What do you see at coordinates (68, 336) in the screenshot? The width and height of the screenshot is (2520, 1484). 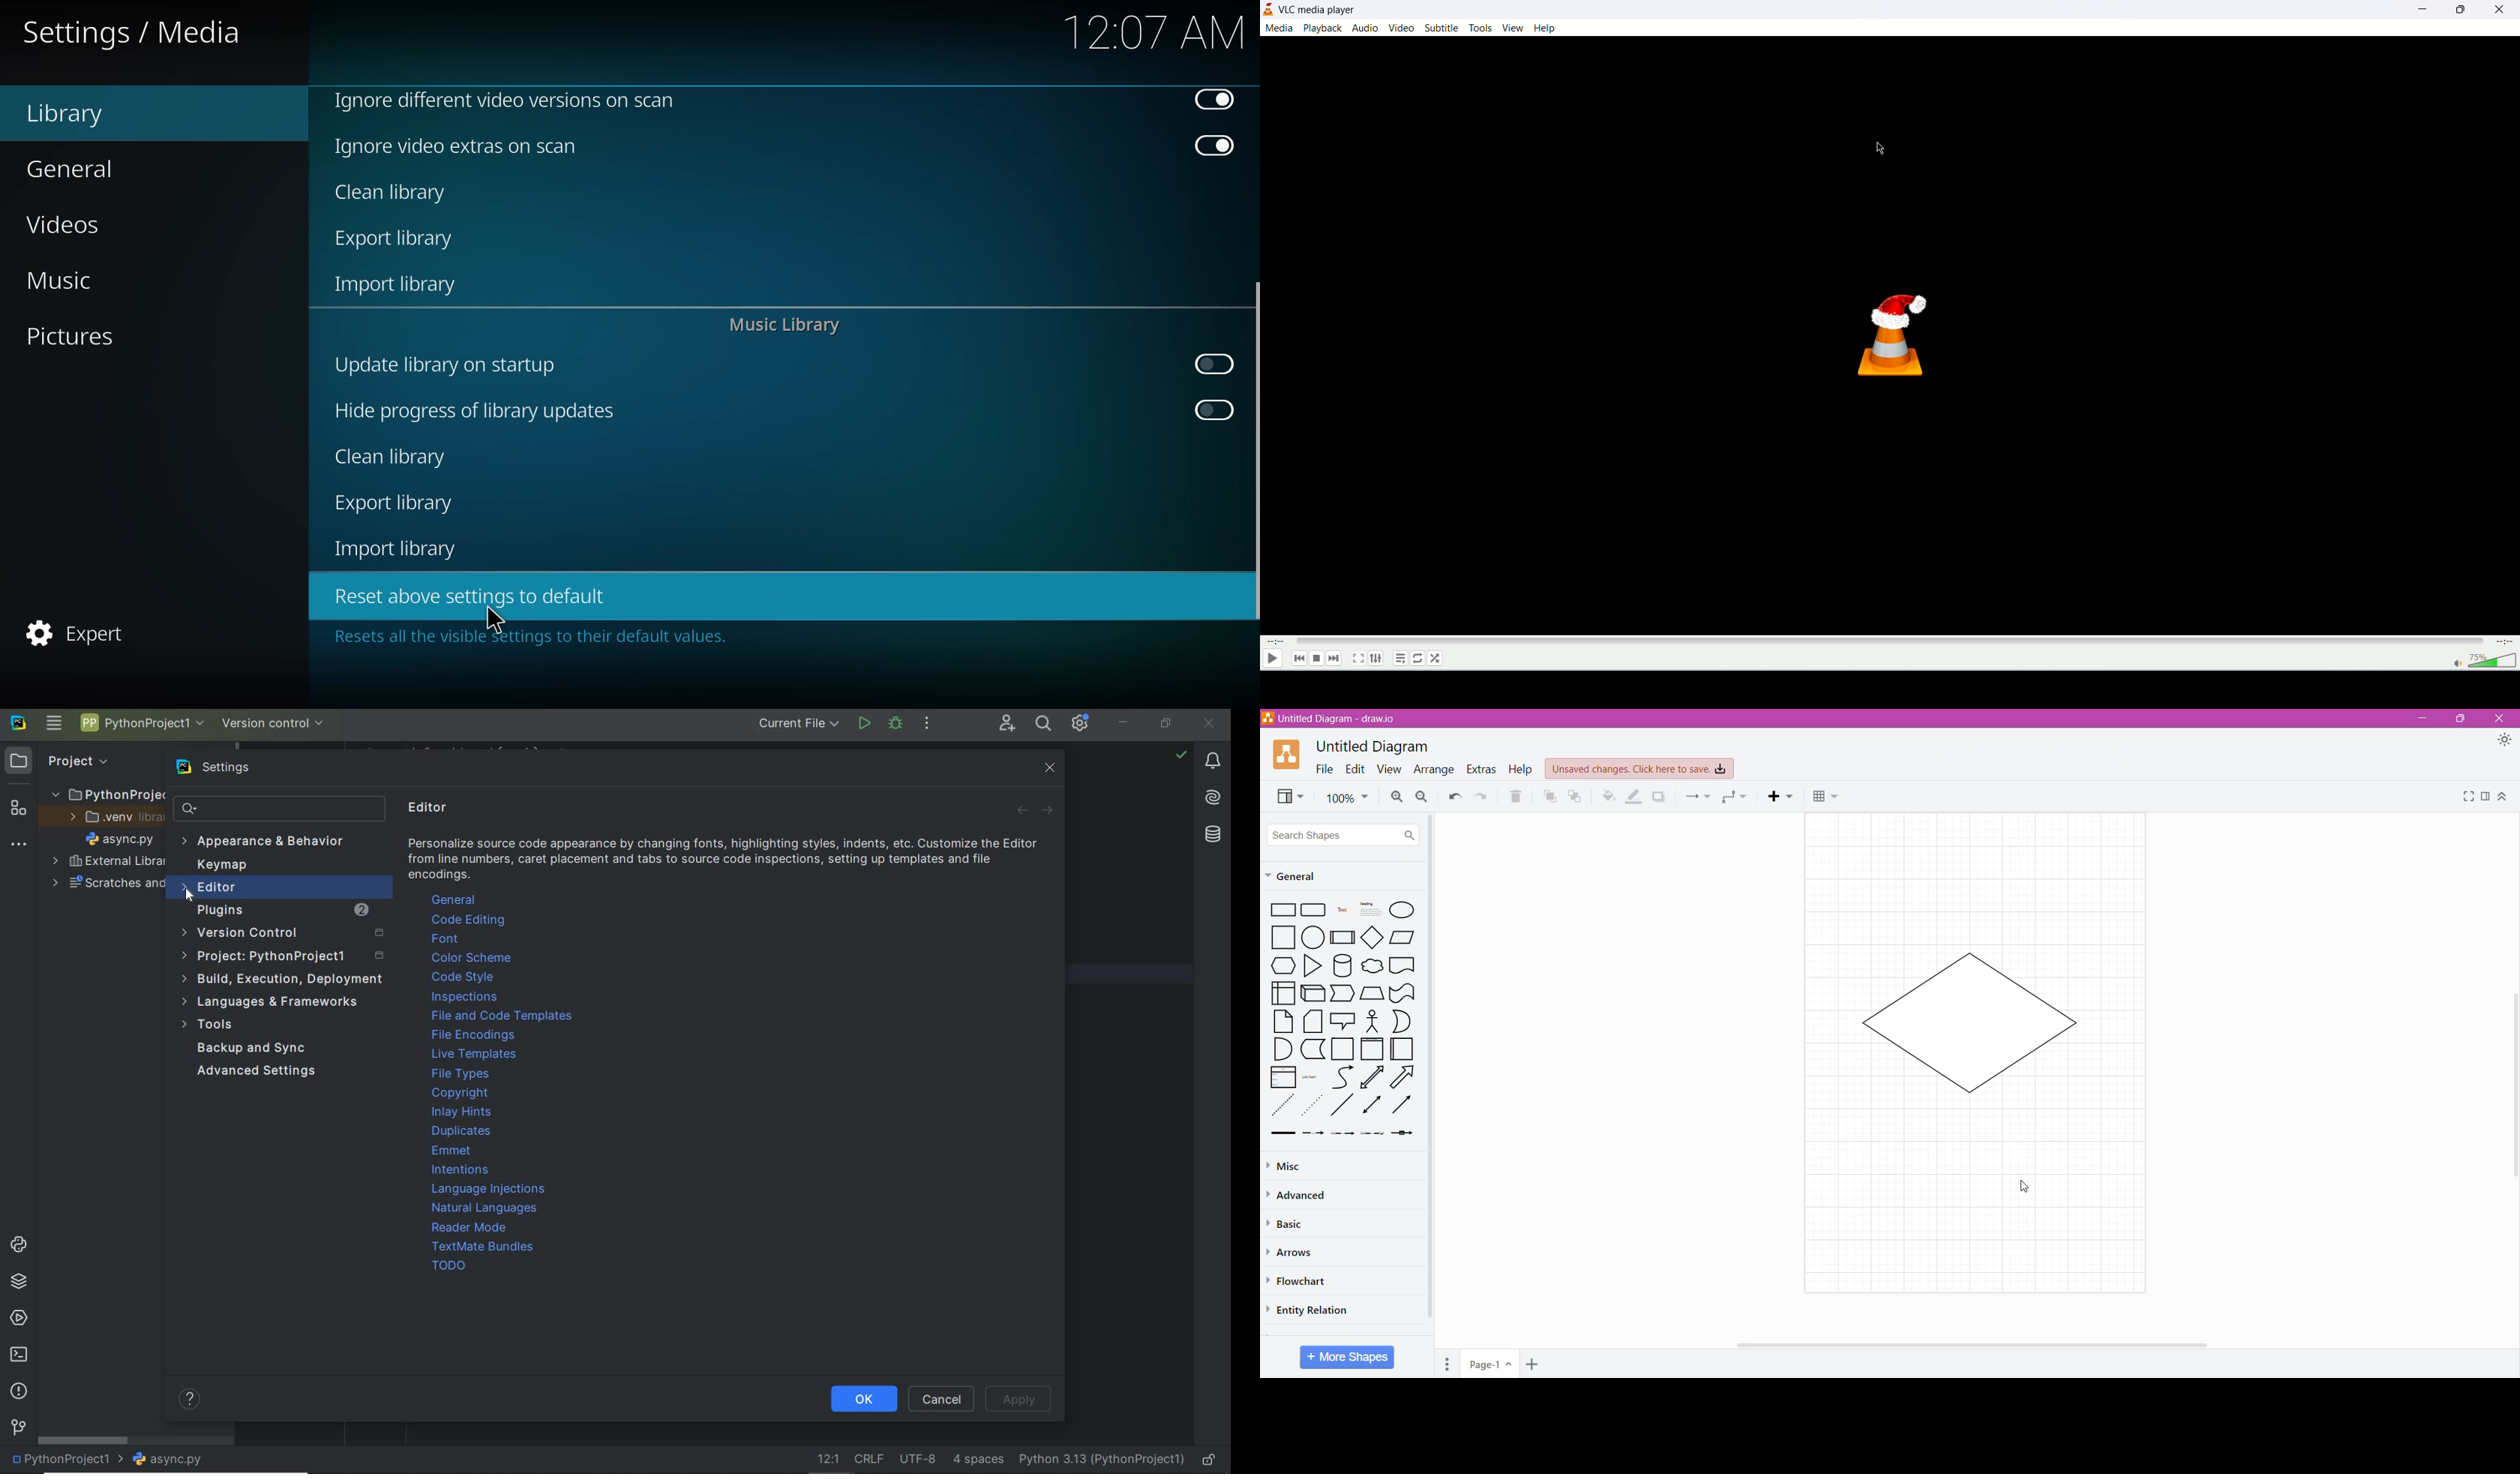 I see `pictures` at bounding box center [68, 336].